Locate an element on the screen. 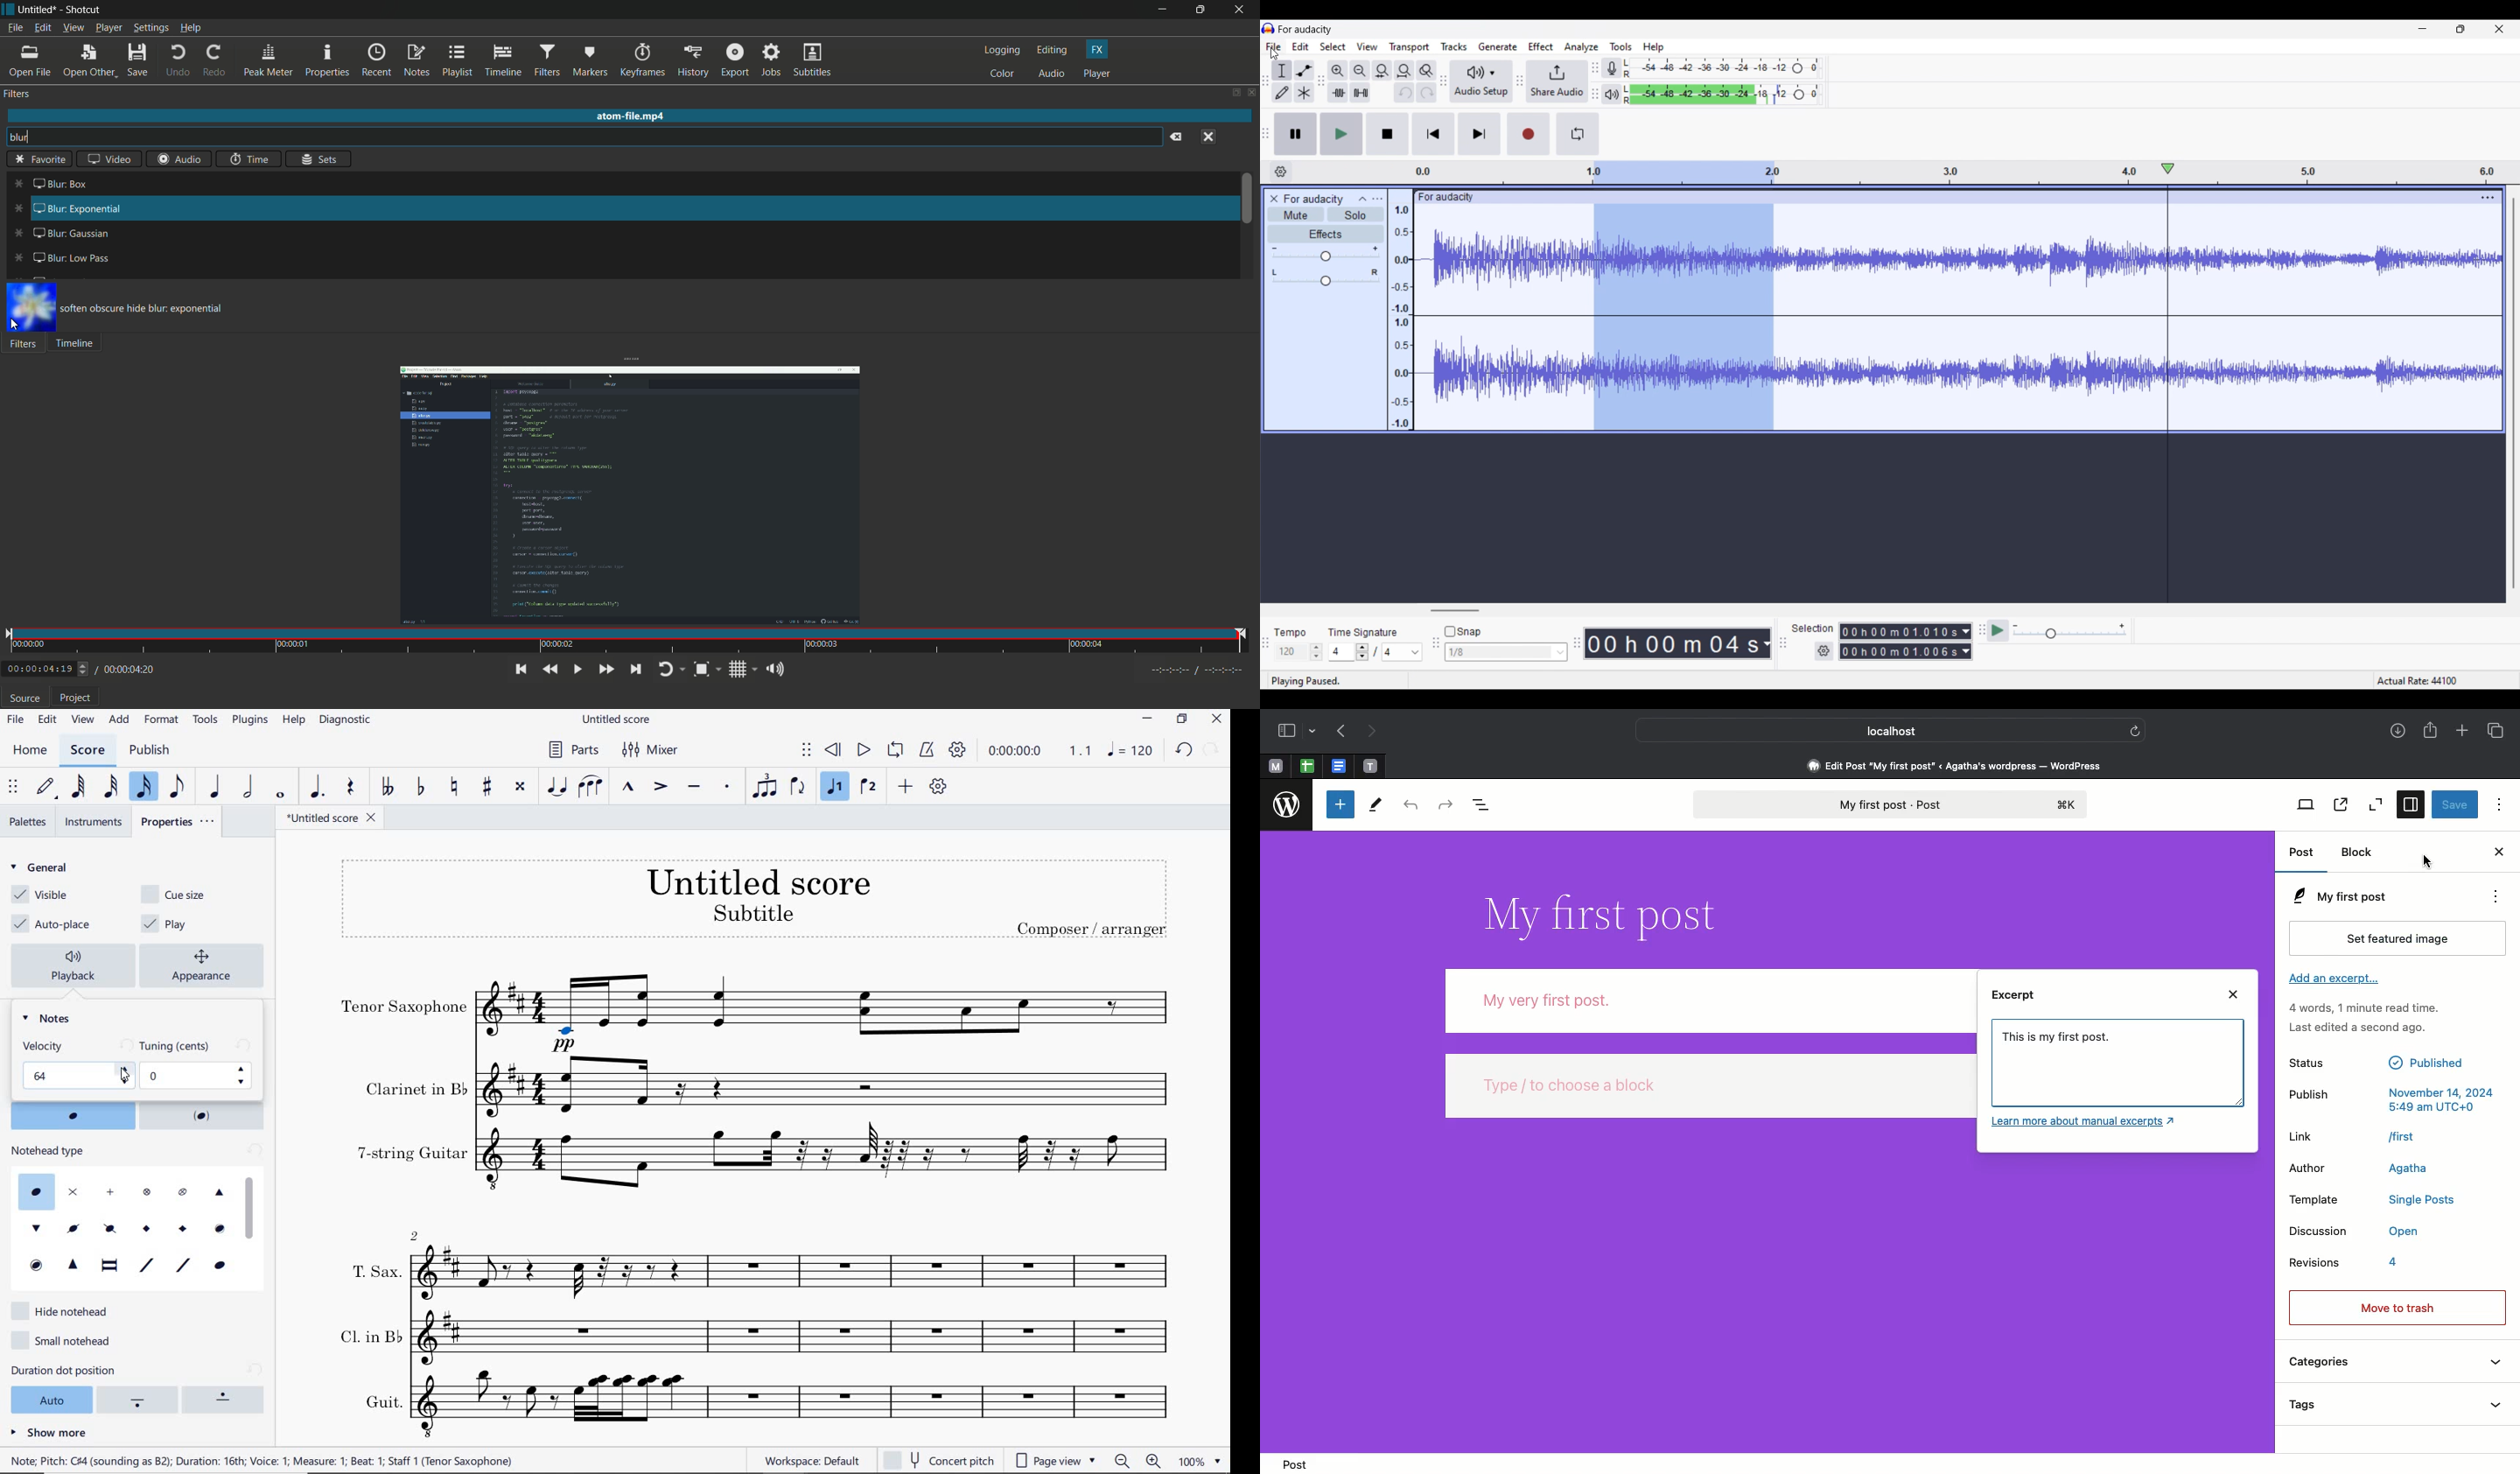 The image size is (2520, 1484). Save is located at coordinates (2454, 805).